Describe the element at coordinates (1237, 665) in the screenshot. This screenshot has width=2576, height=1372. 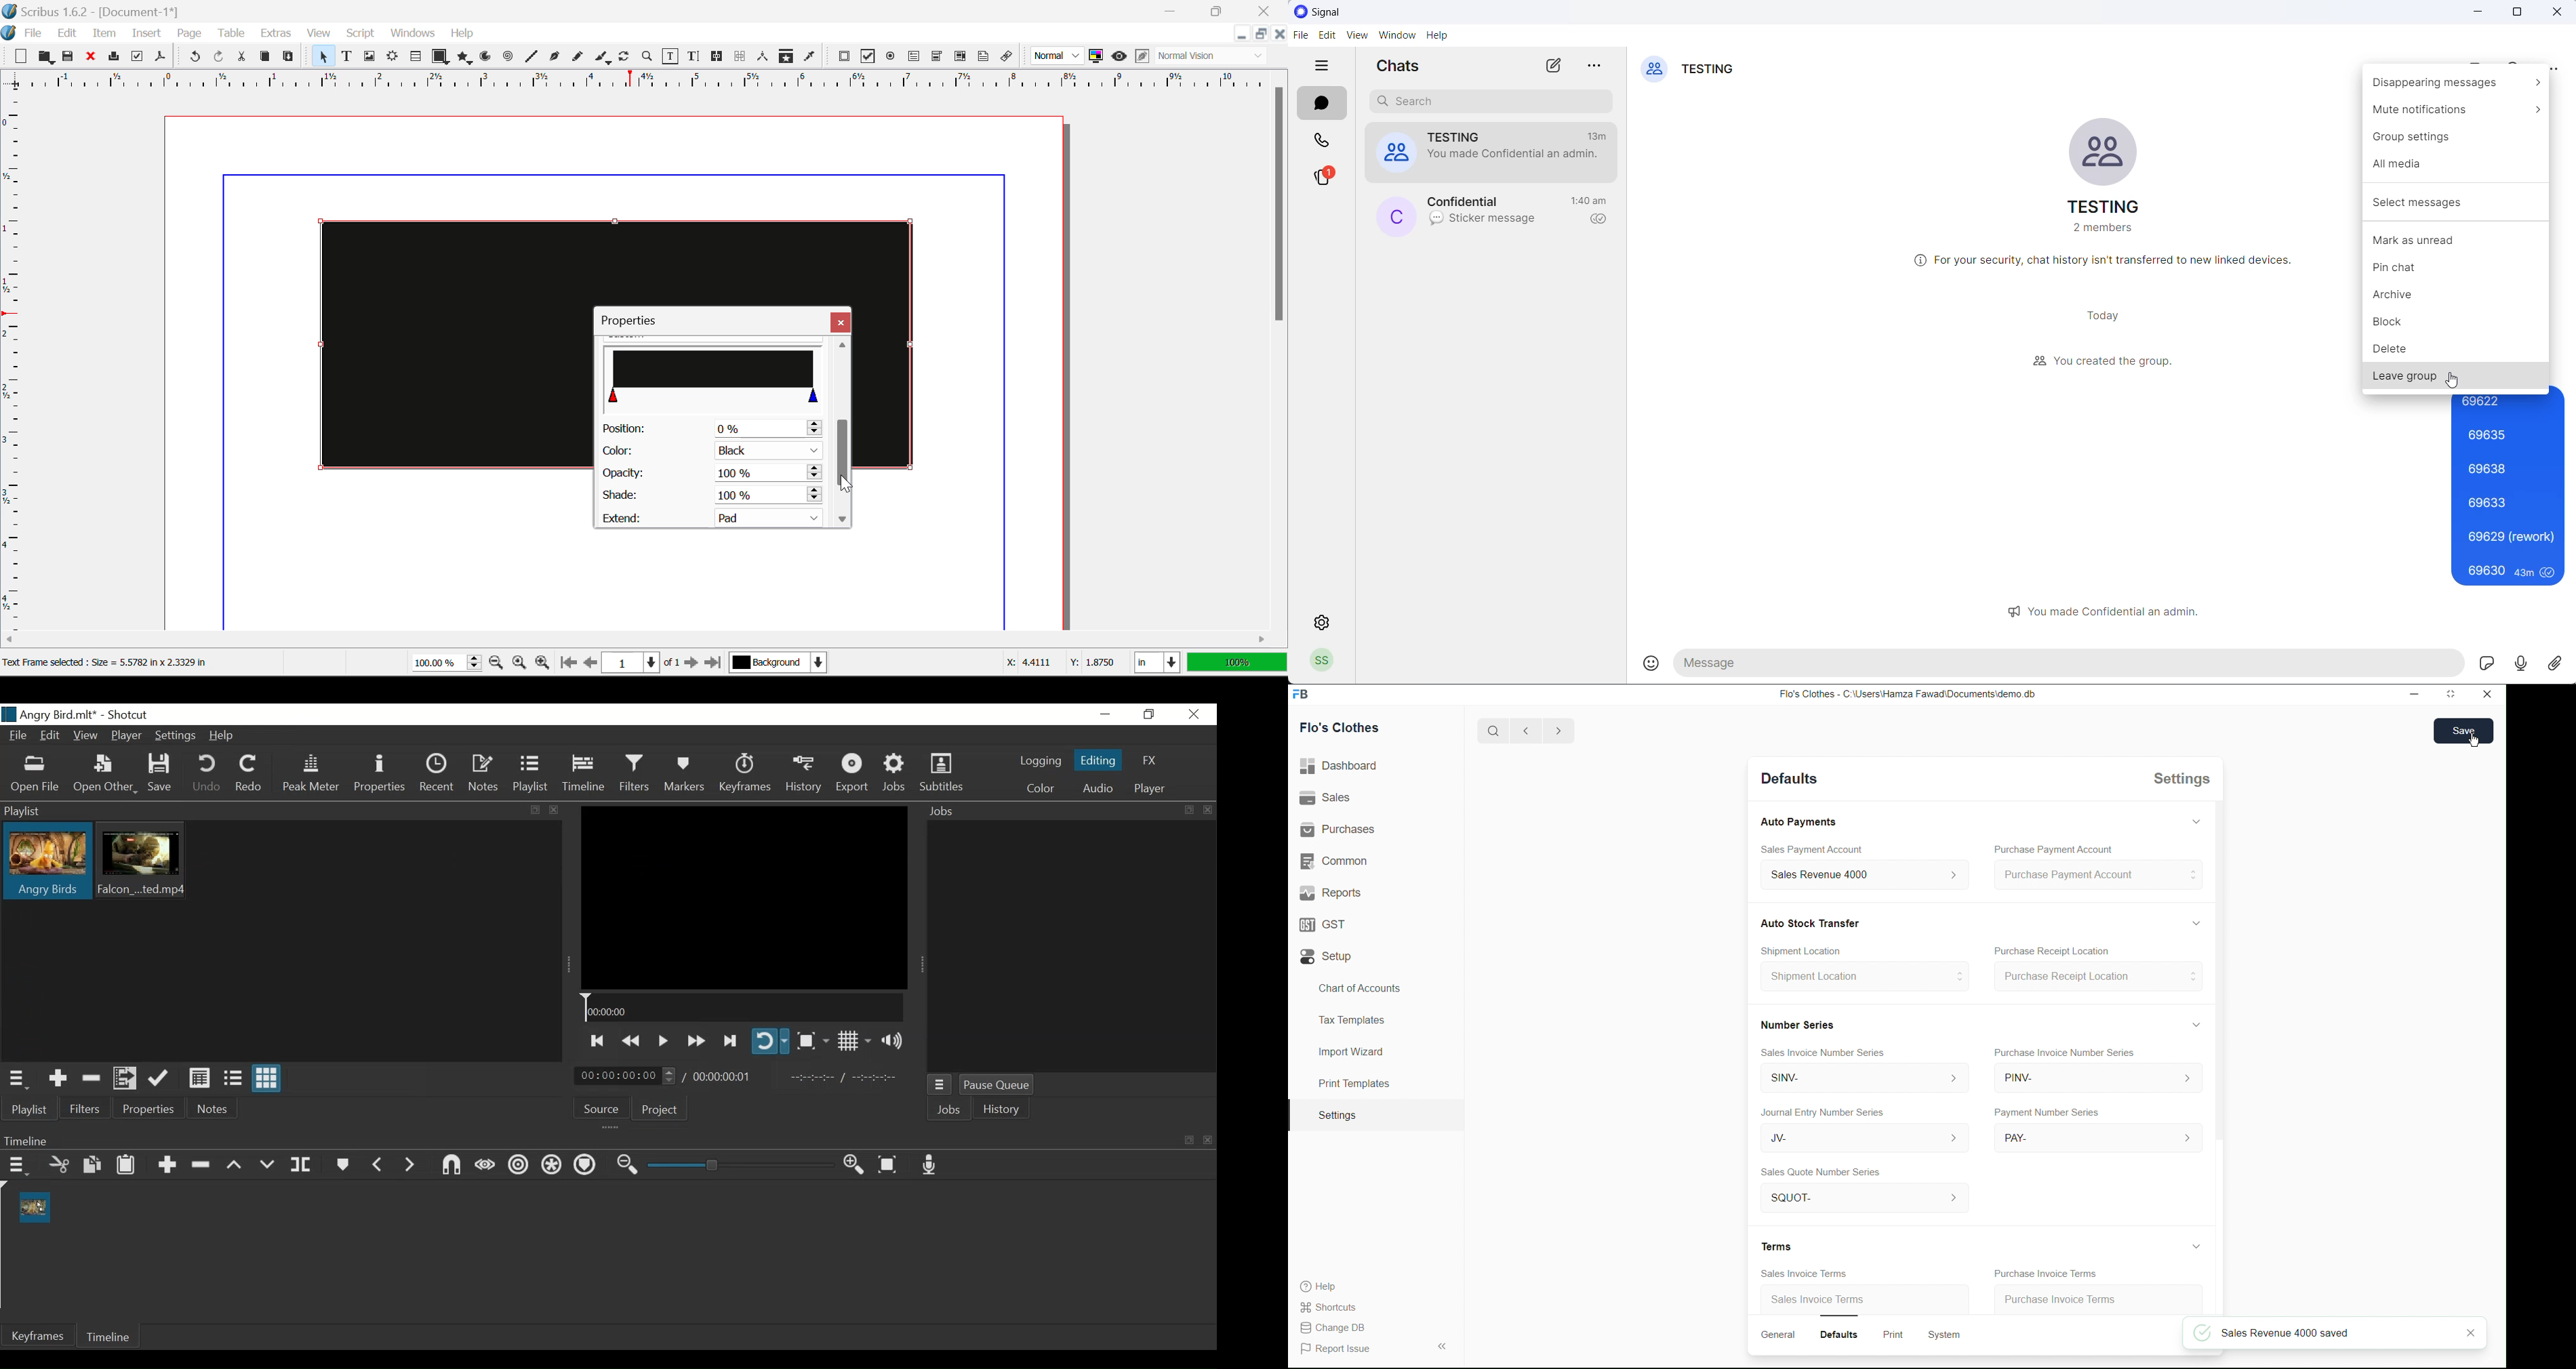
I see `Display Measurement` at that location.